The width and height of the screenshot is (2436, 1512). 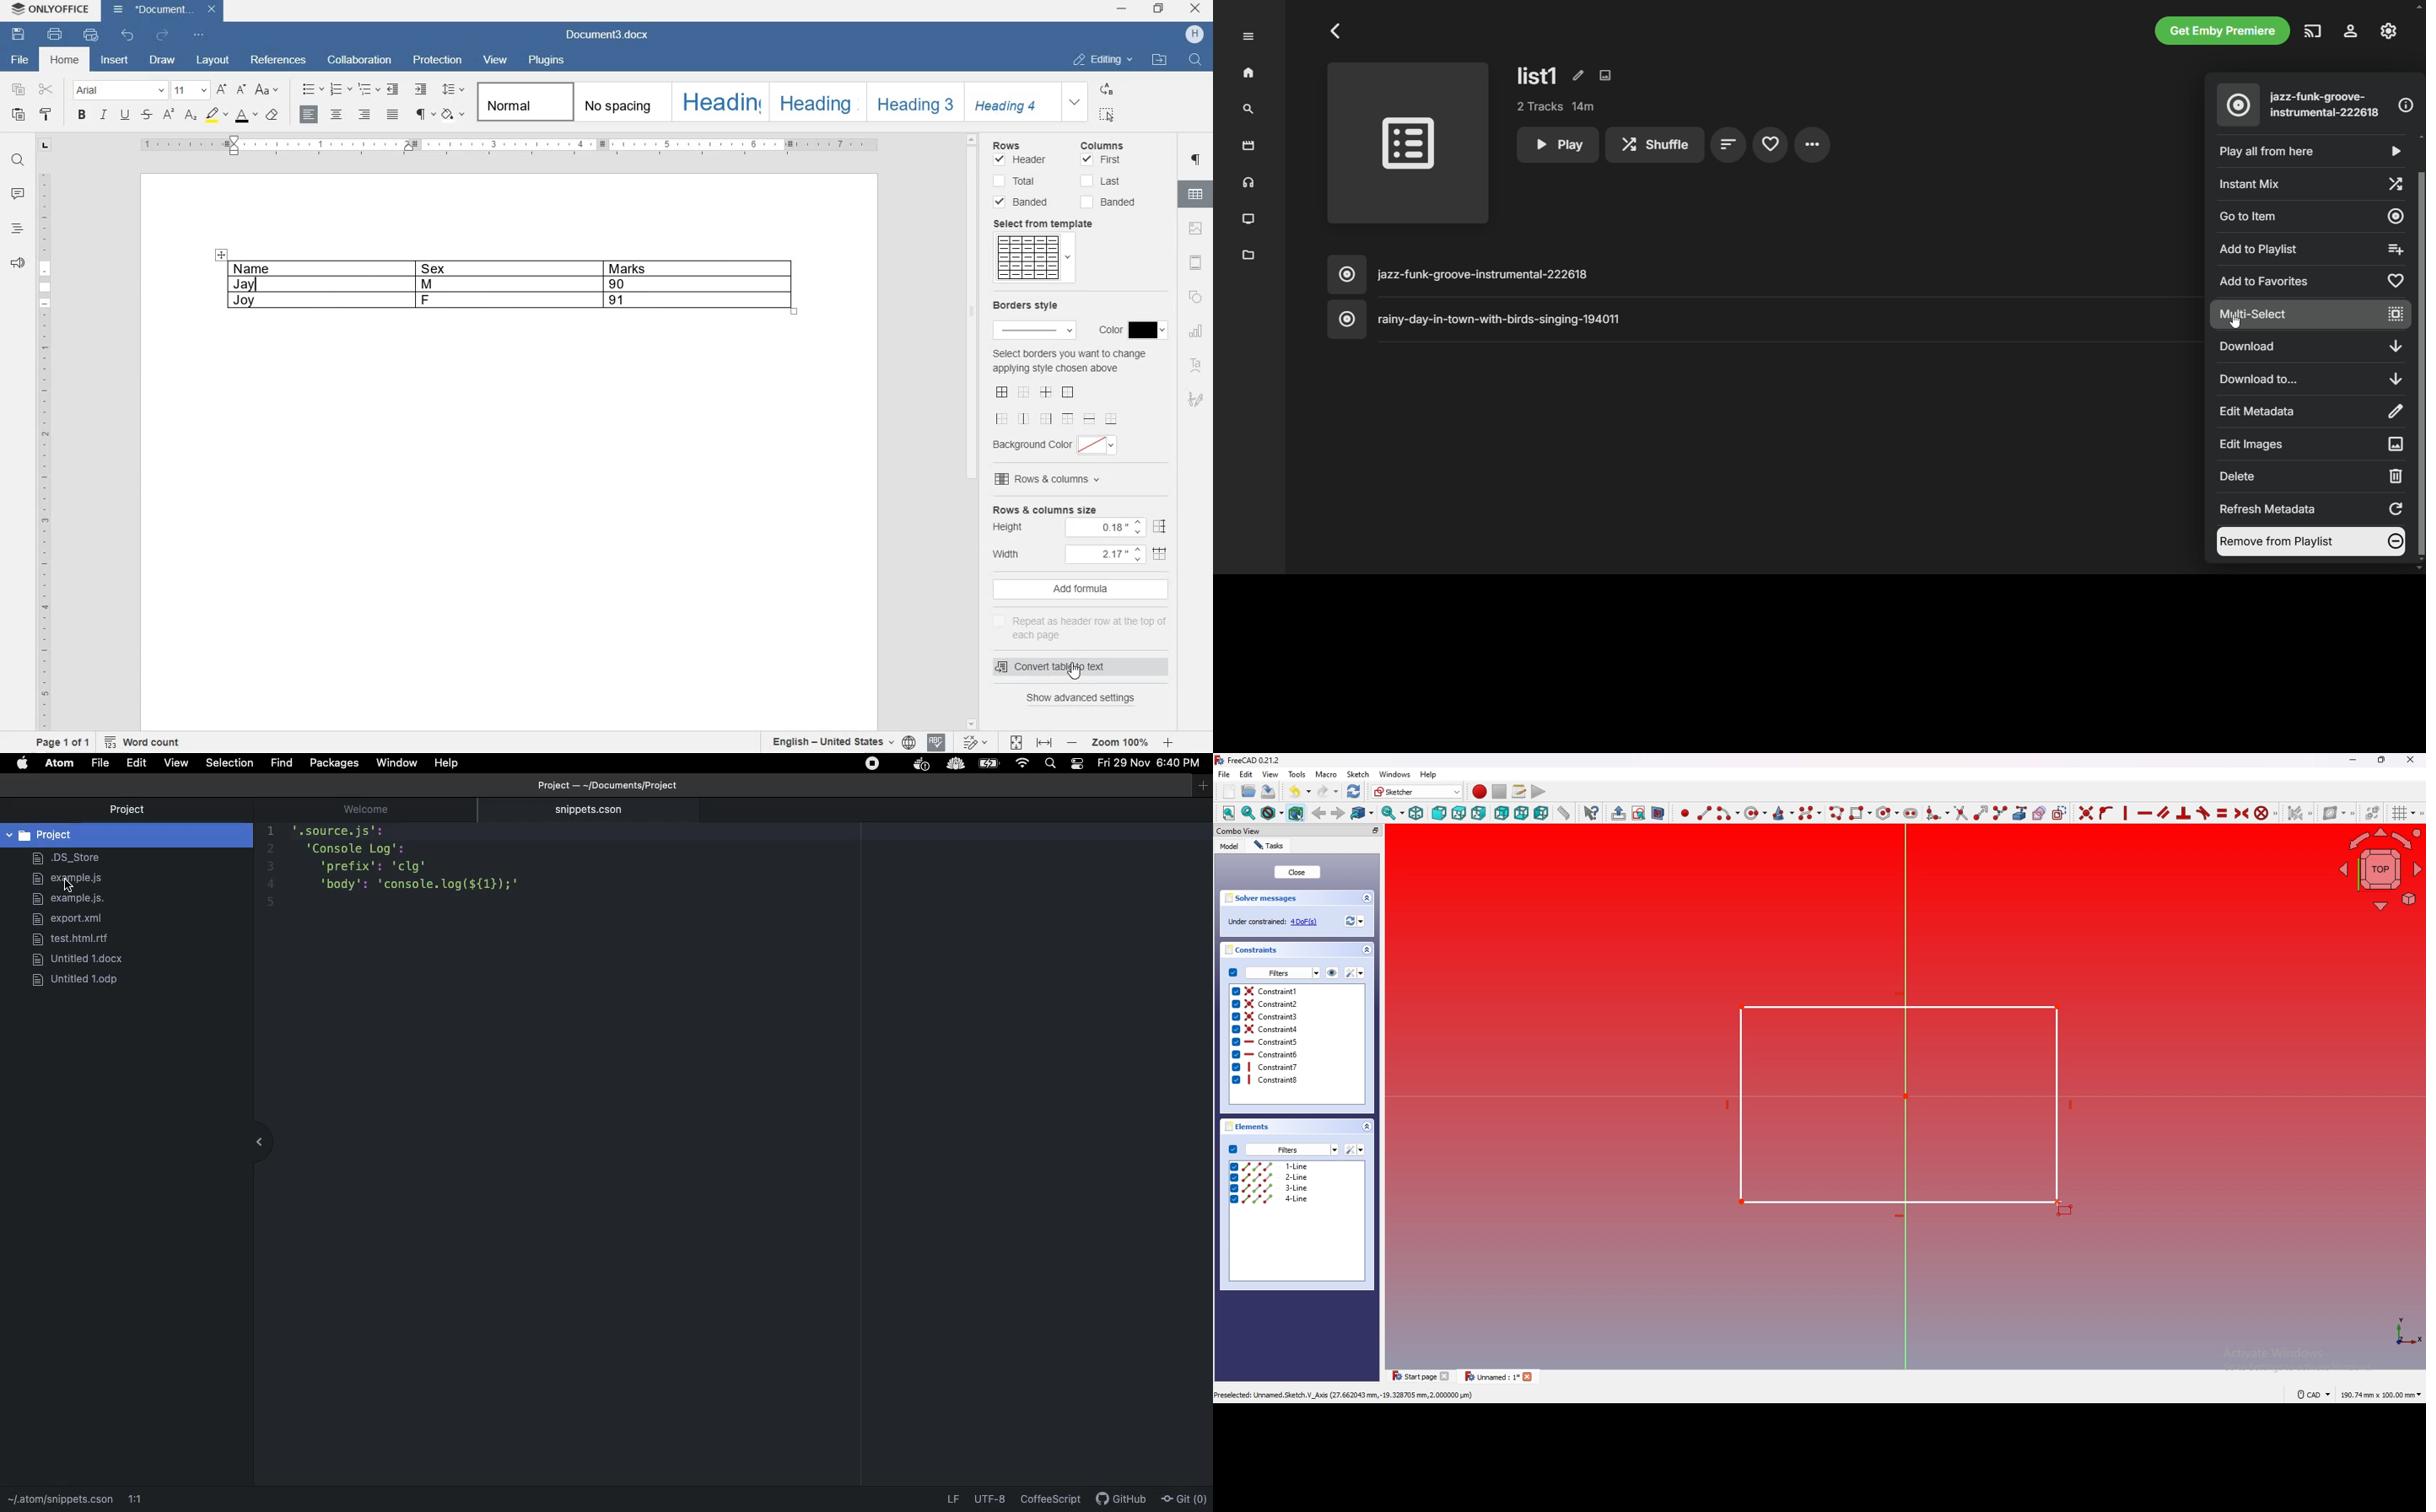 I want to click on SAVE, so click(x=19, y=35).